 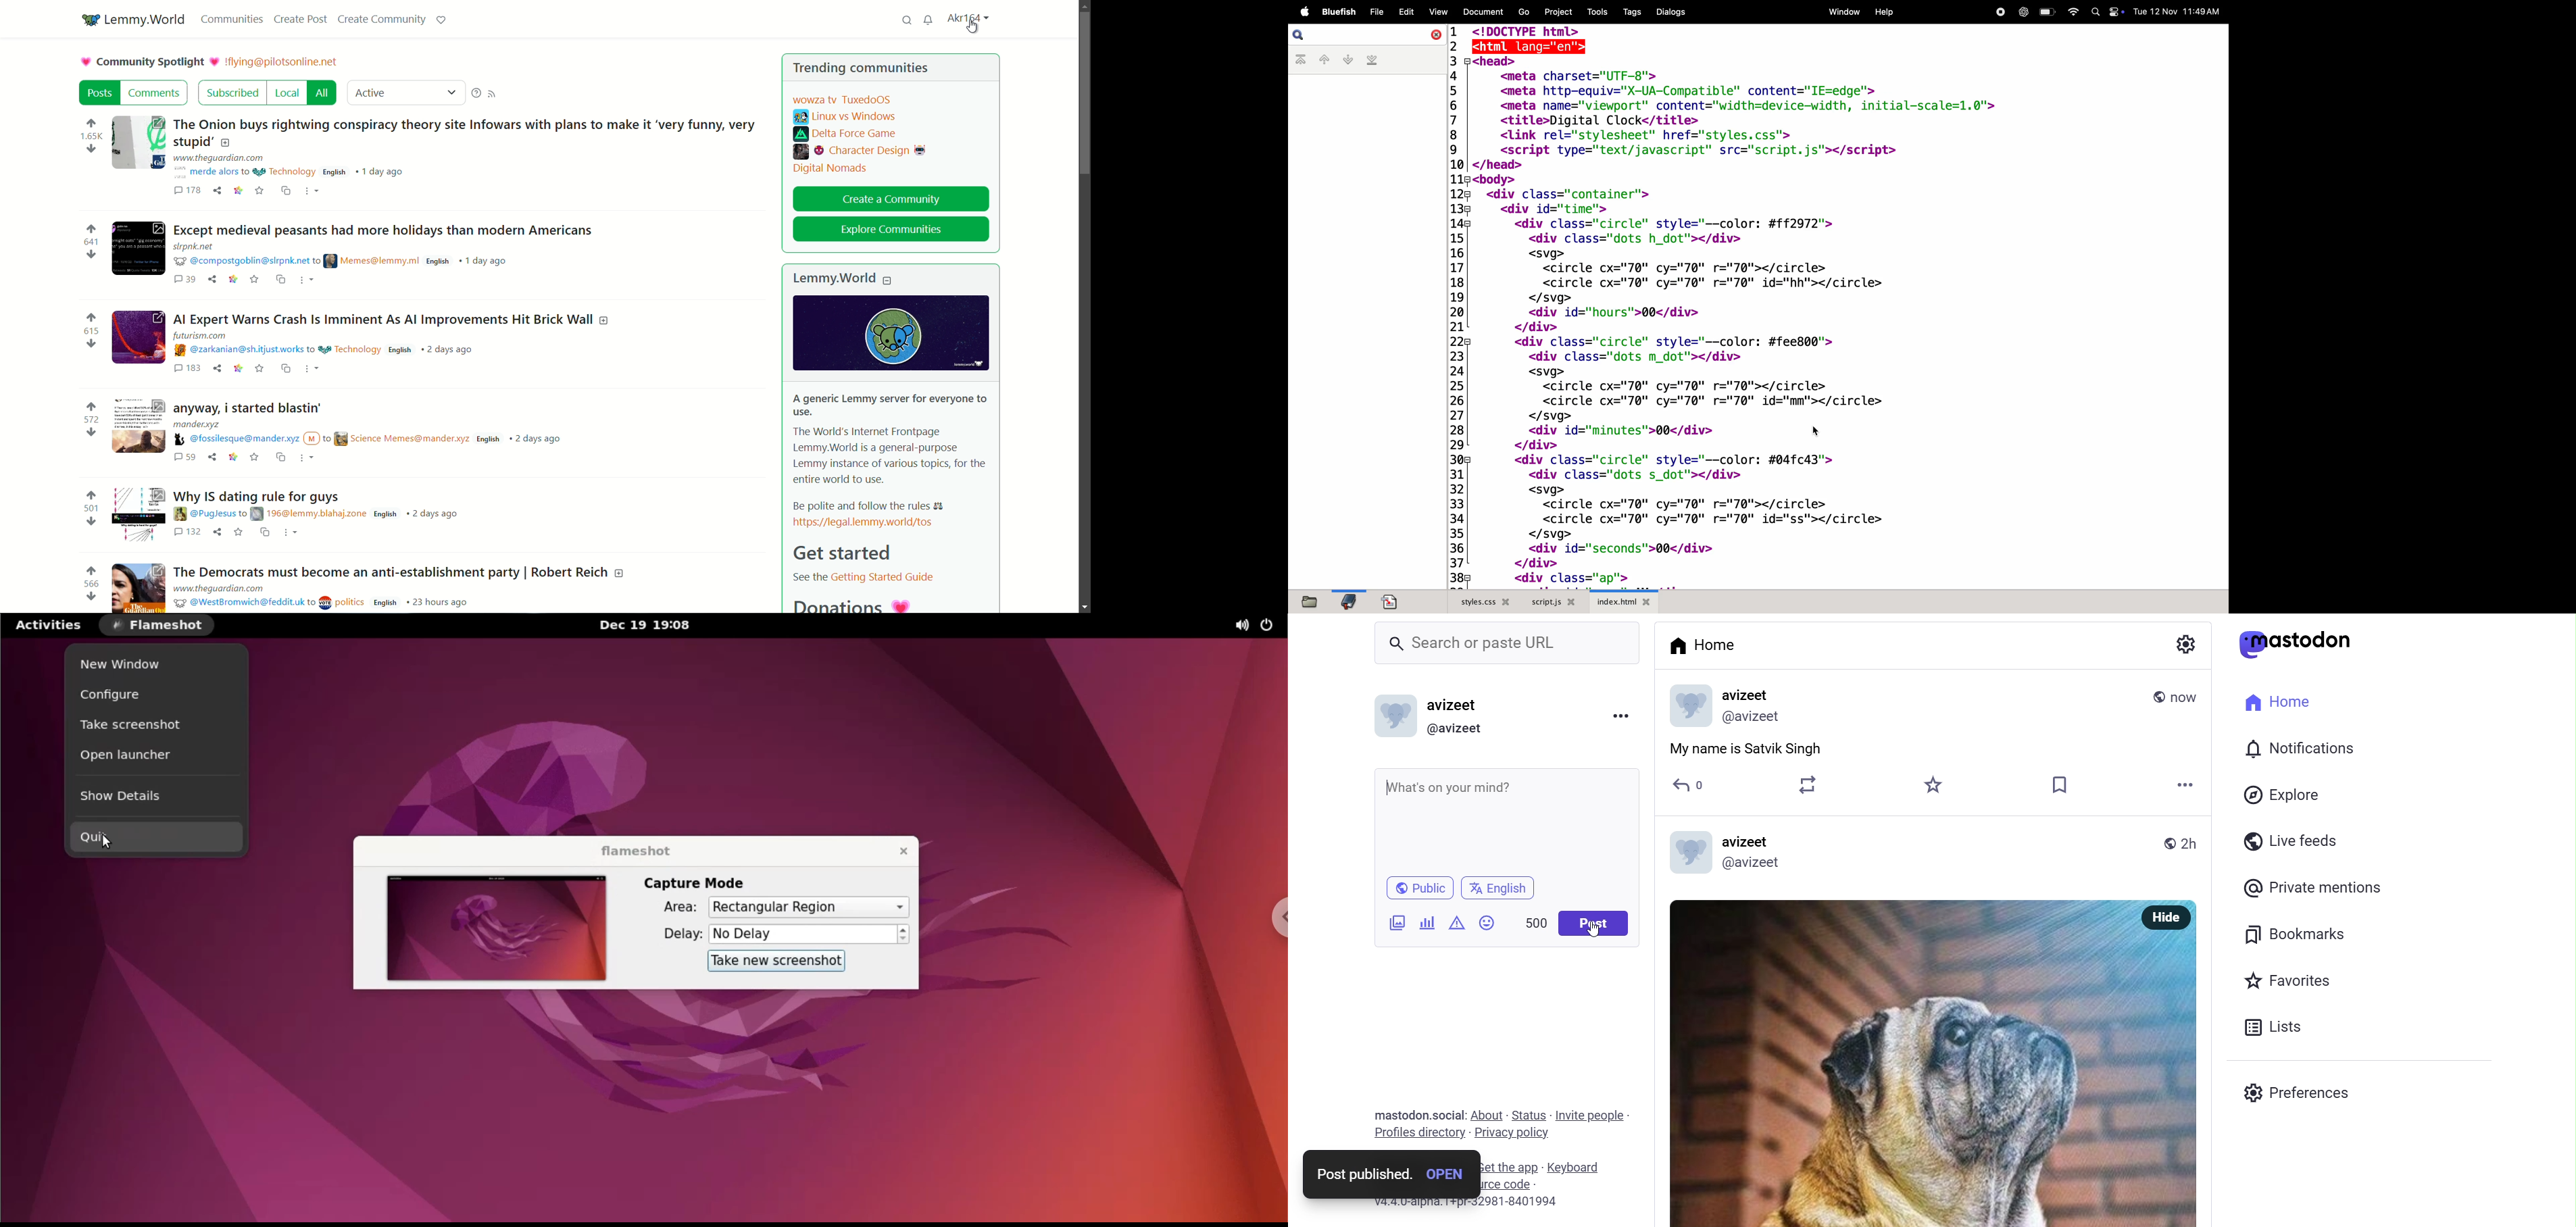 I want to click on @avizeet, so click(x=1458, y=729).